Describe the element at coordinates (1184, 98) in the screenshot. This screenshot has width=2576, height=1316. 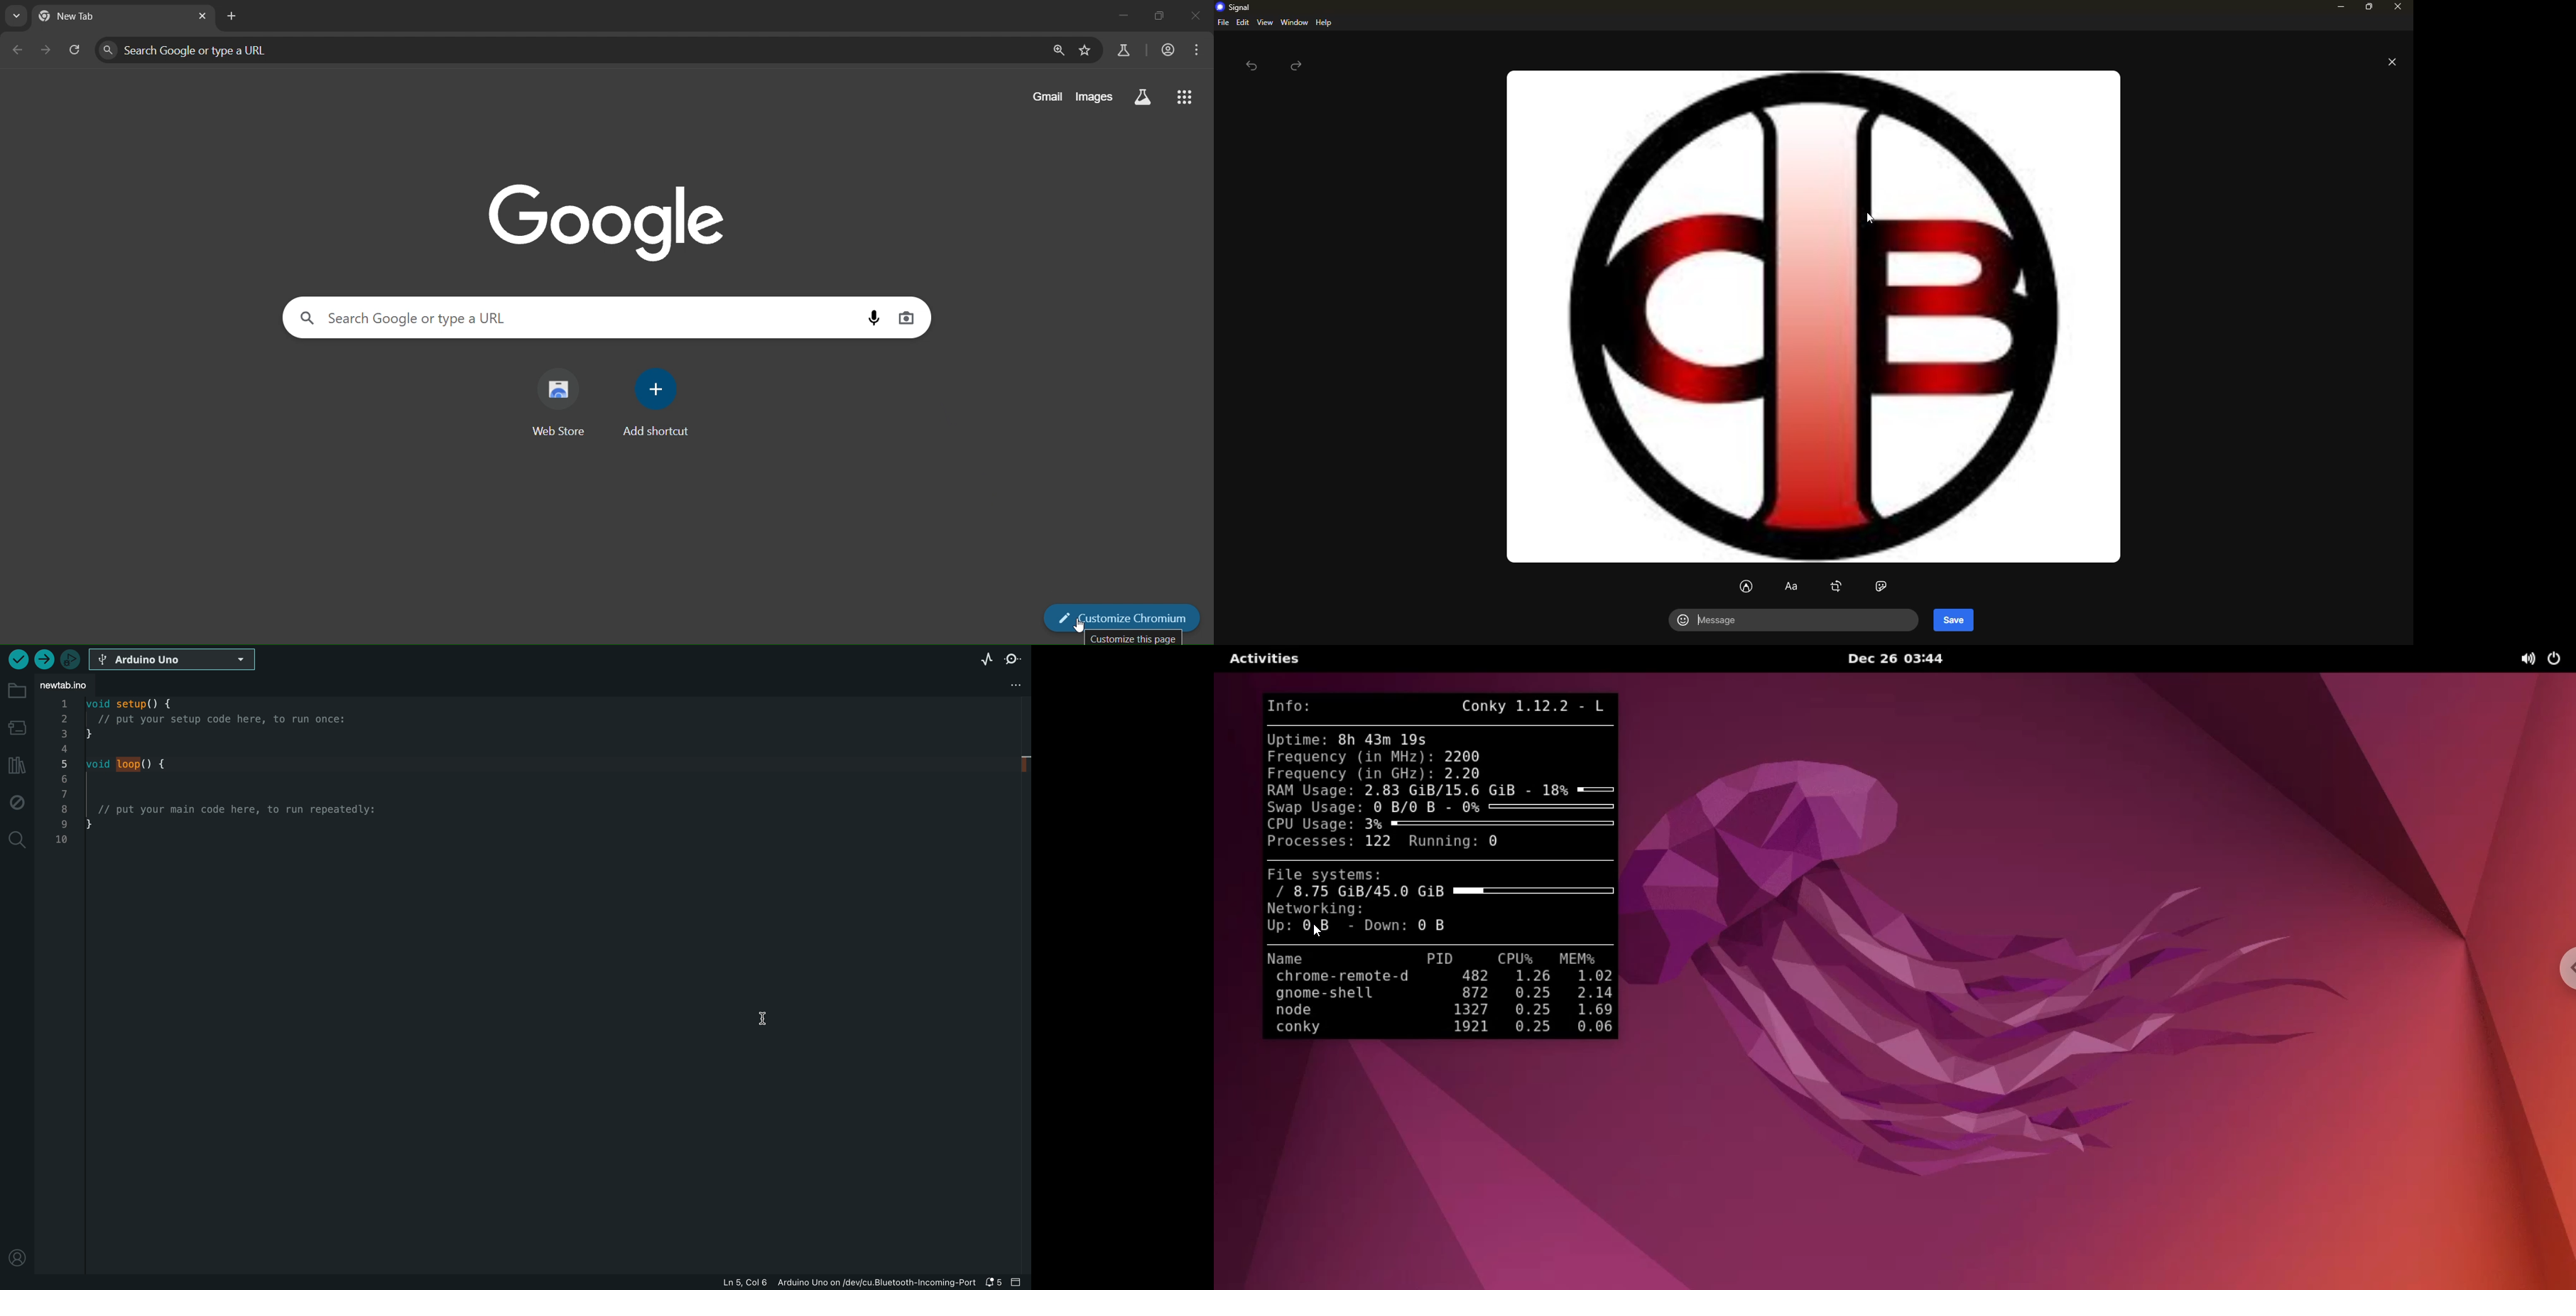
I see `google apps` at that location.